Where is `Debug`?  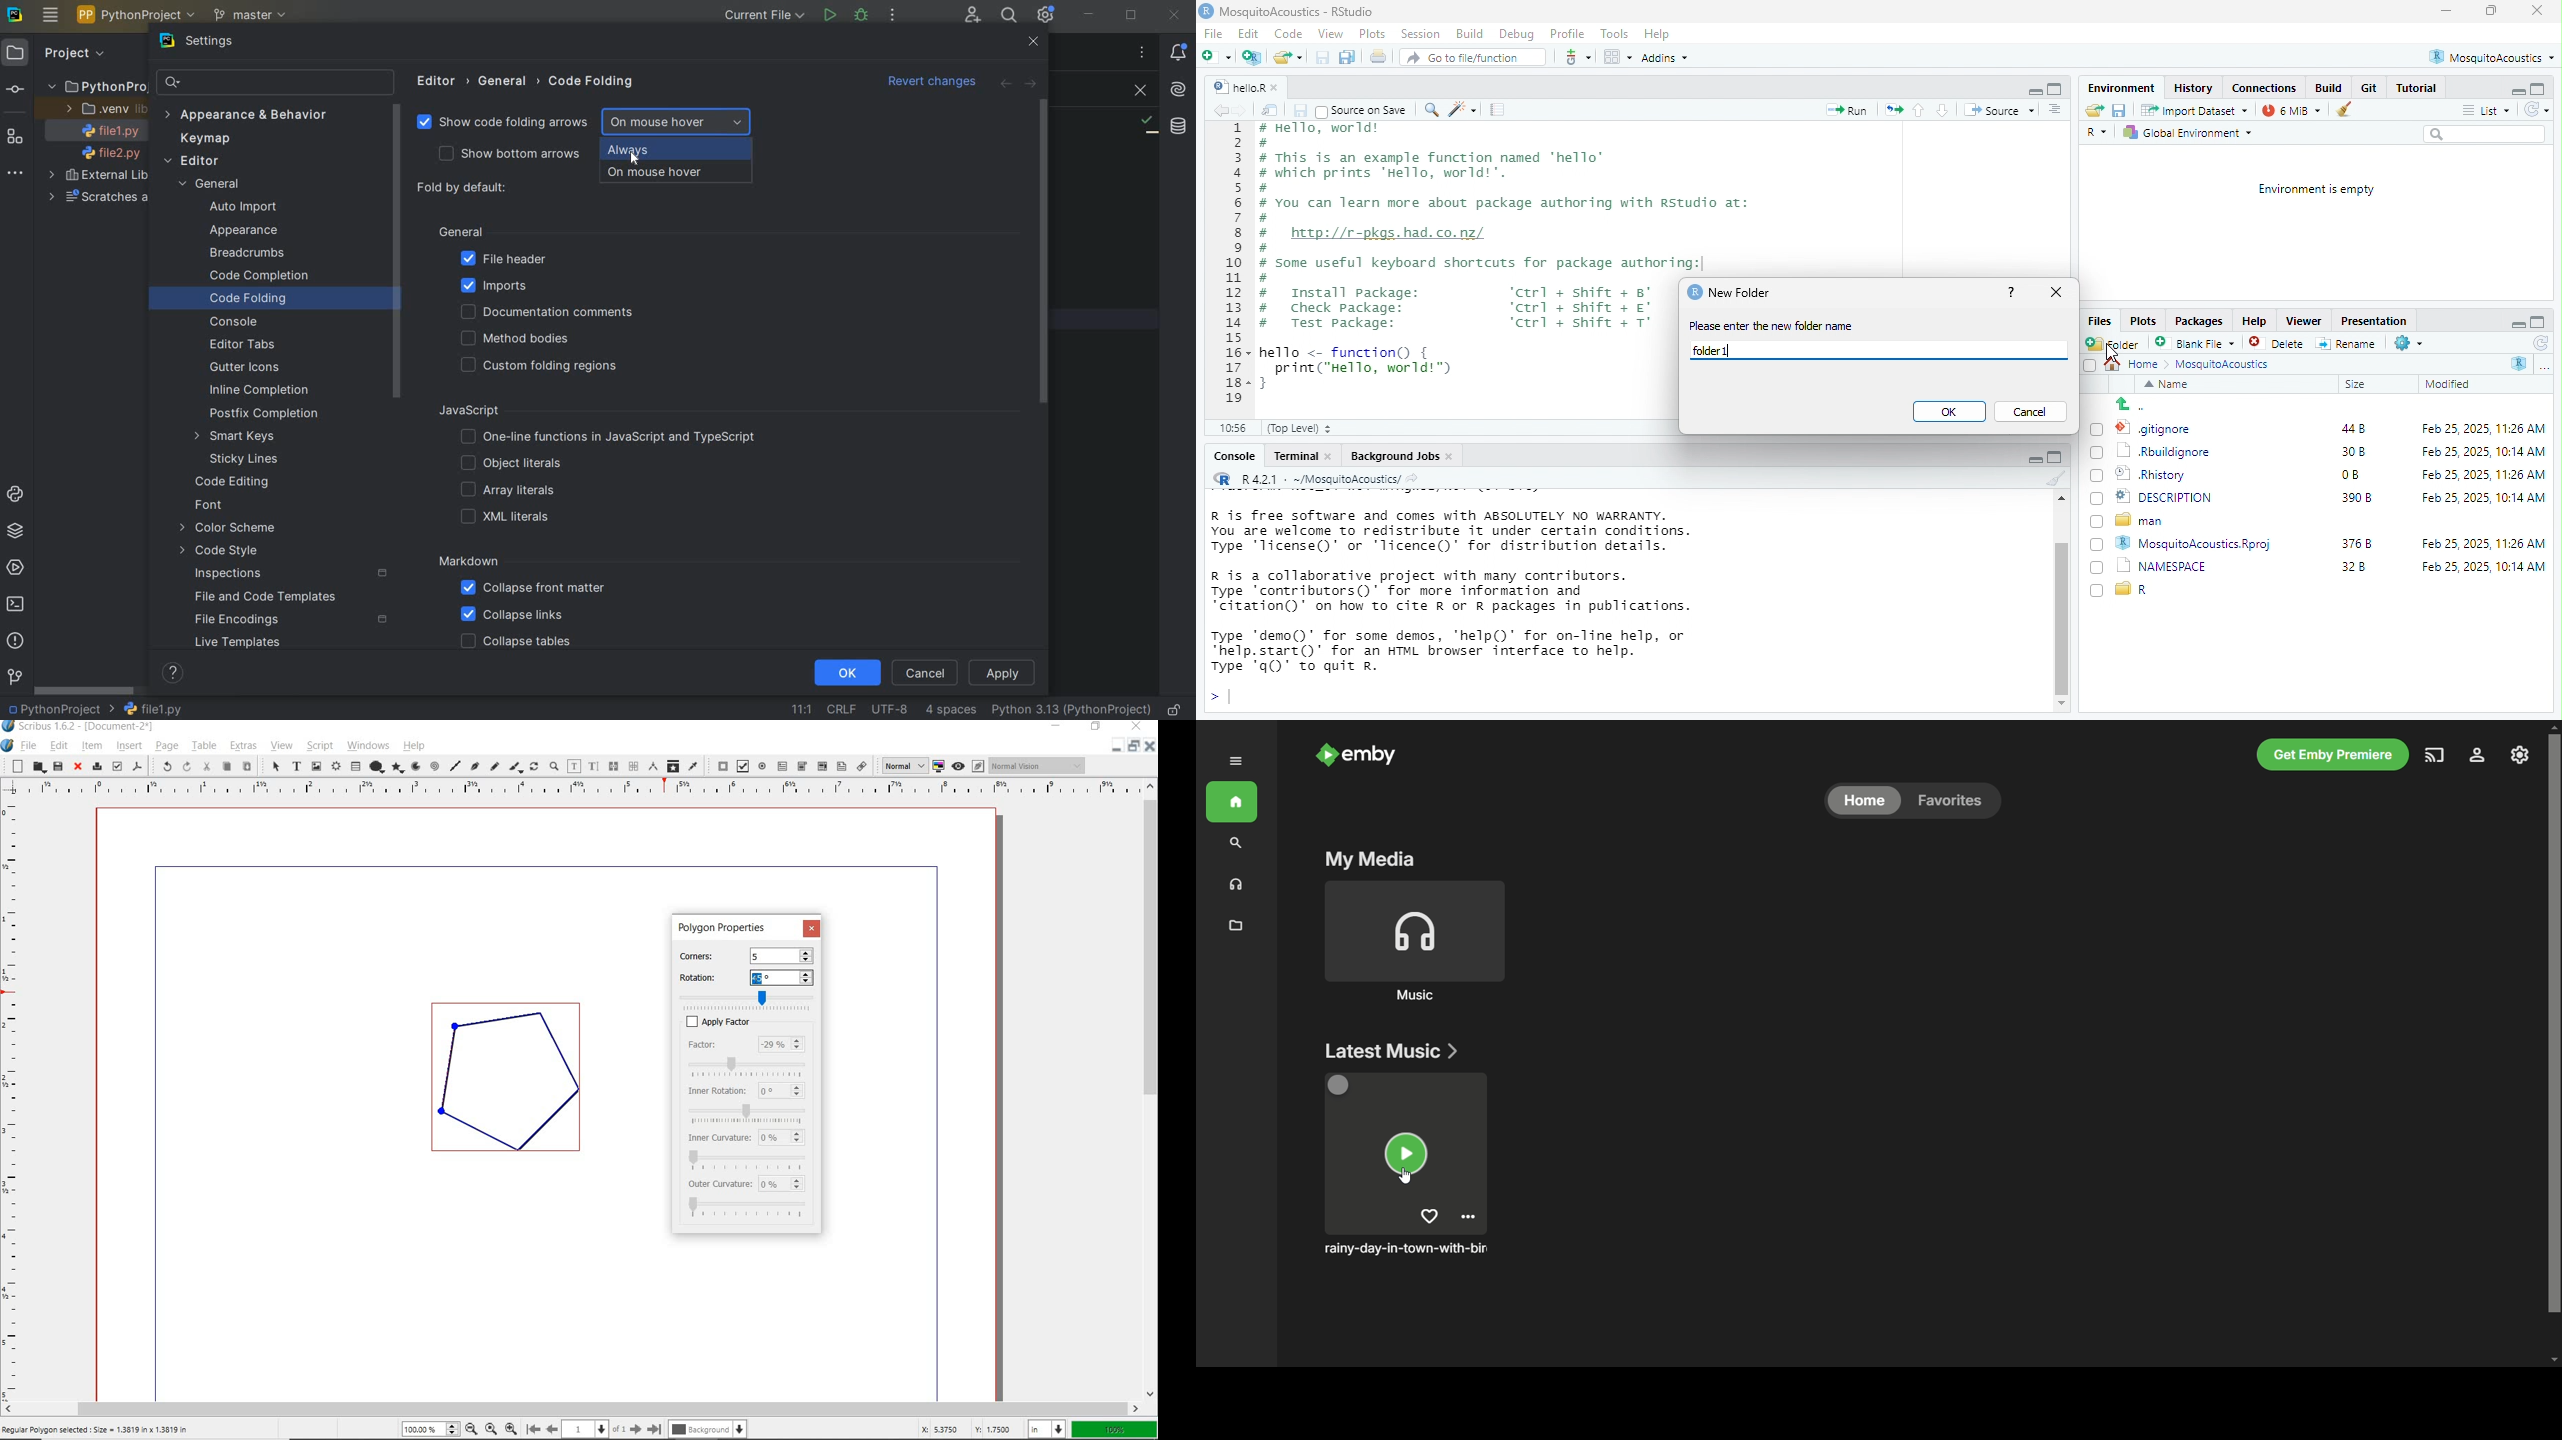 Debug is located at coordinates (1517, 33).